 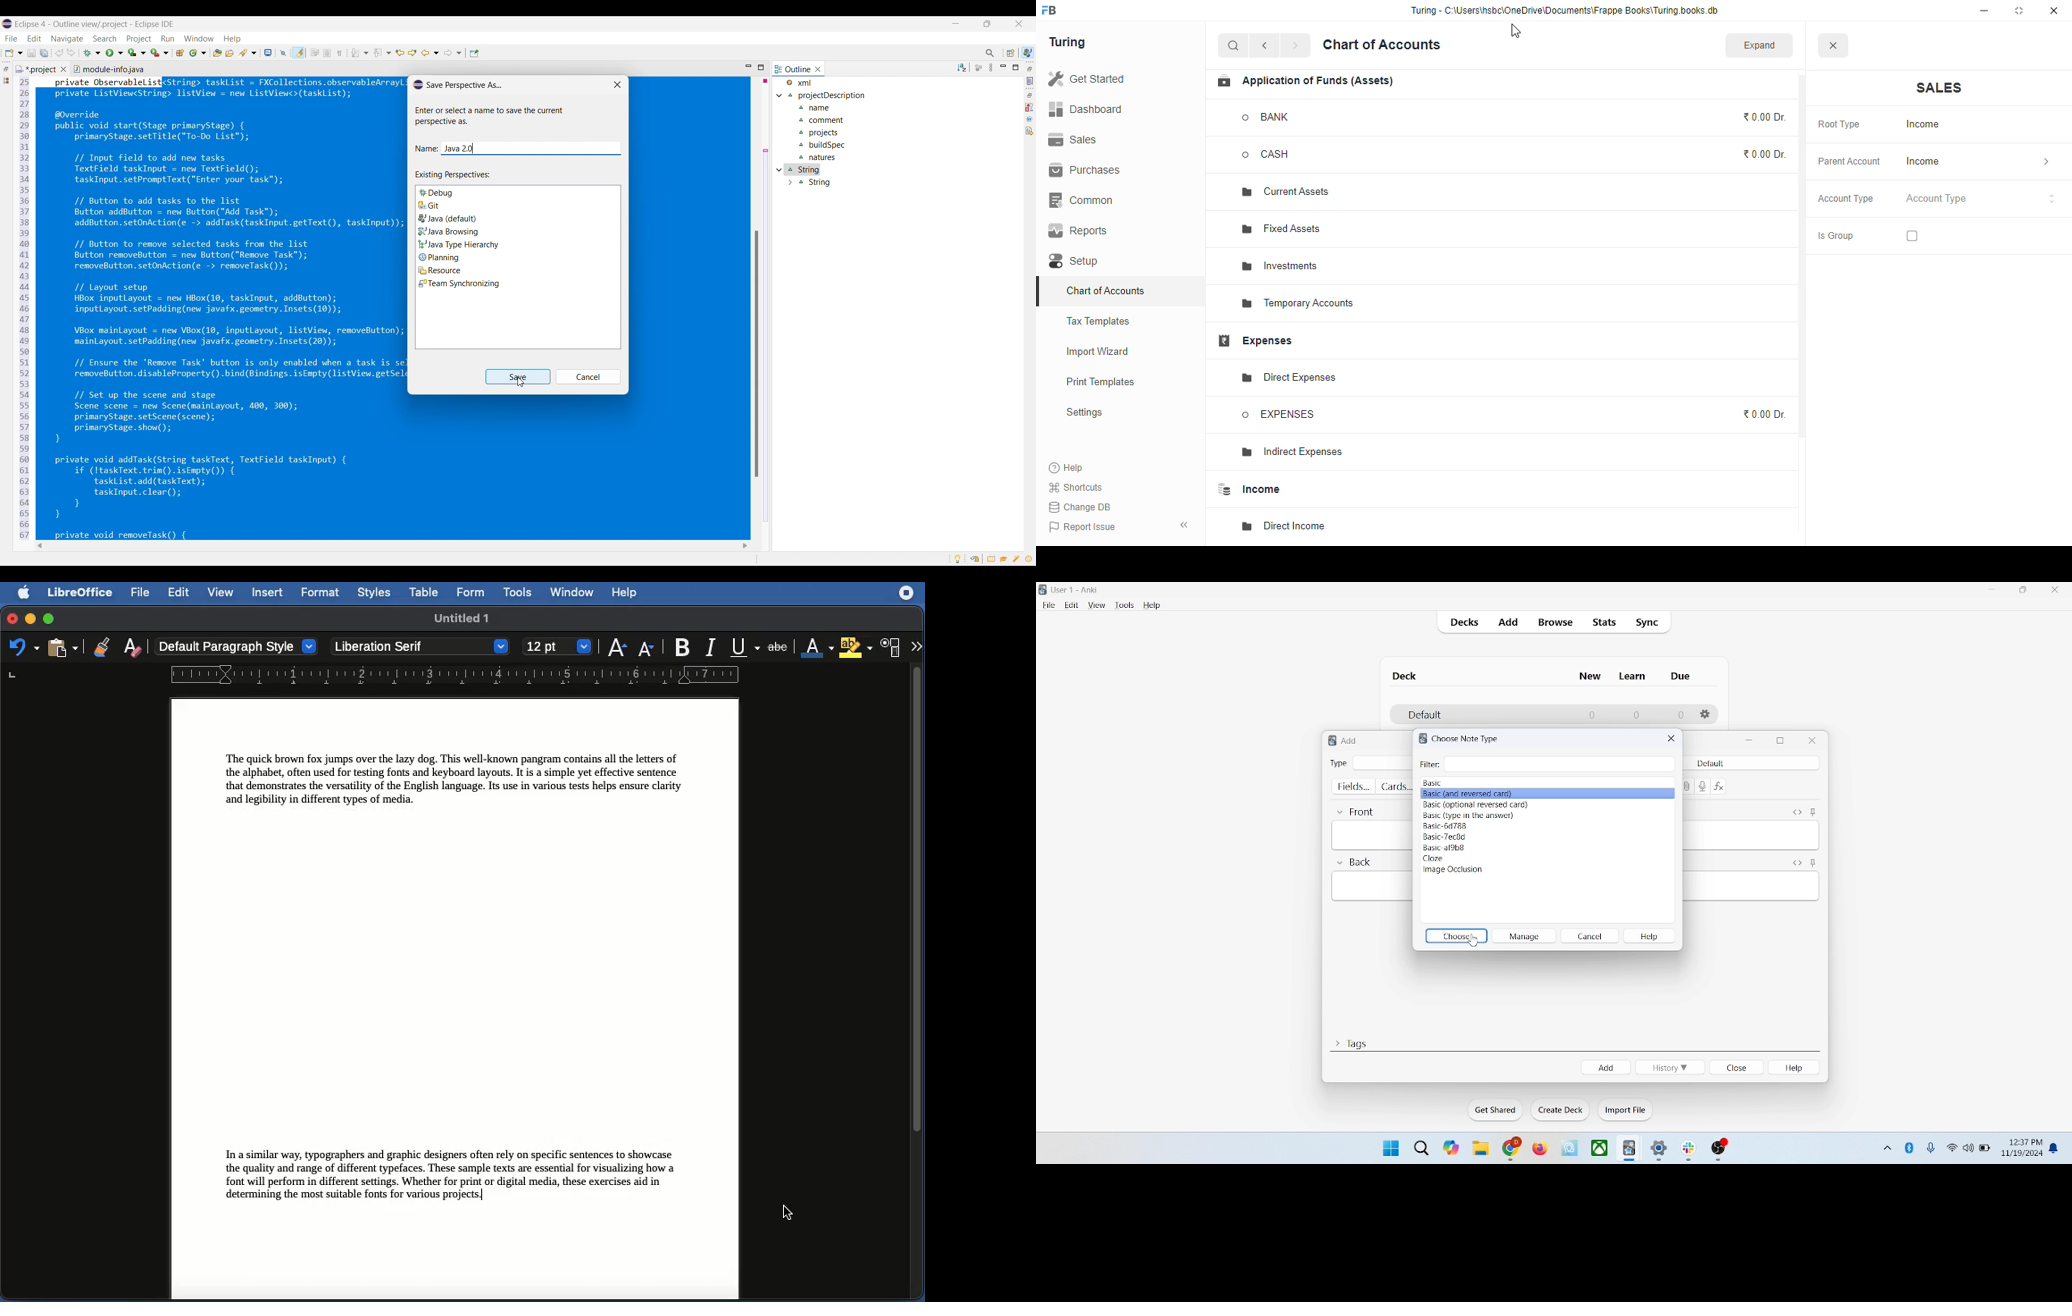 What do you see at coordinates (1298, 304) in the screenshot?
I see `temporary accounts` at bounding box center [1298, 304].